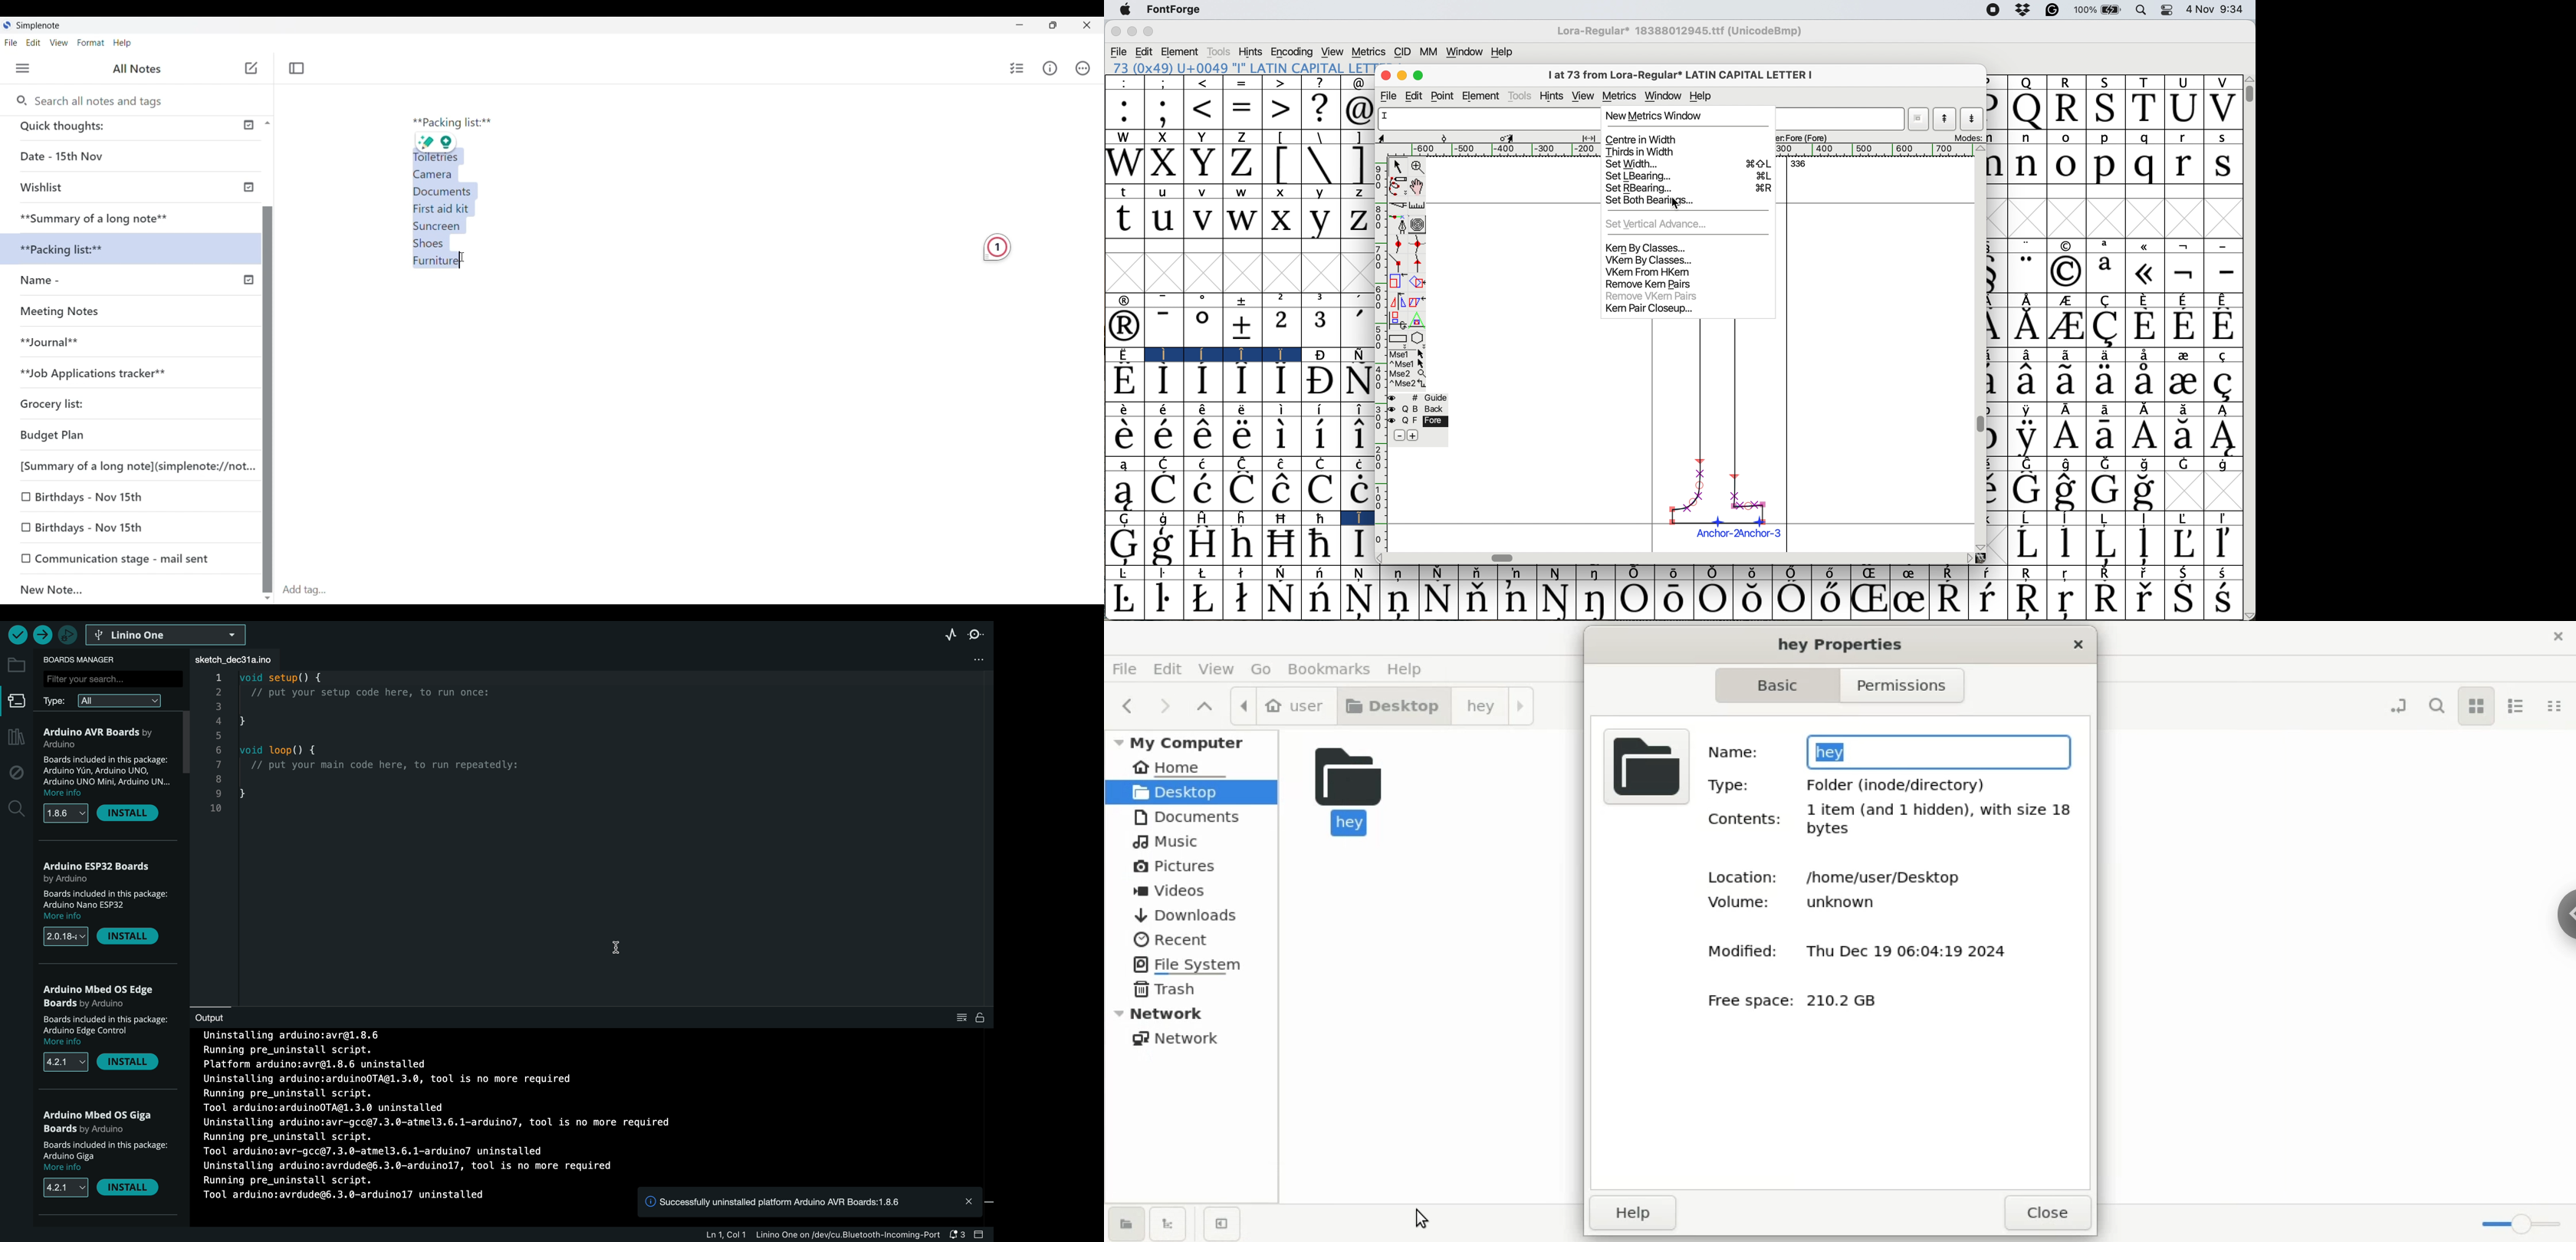 The width and height of the screenshot is (2576, 1260). What do you see at coordinates (1662, 117) in the screenshot?
I see `new metrics window` at bounding box center [1662, 117].